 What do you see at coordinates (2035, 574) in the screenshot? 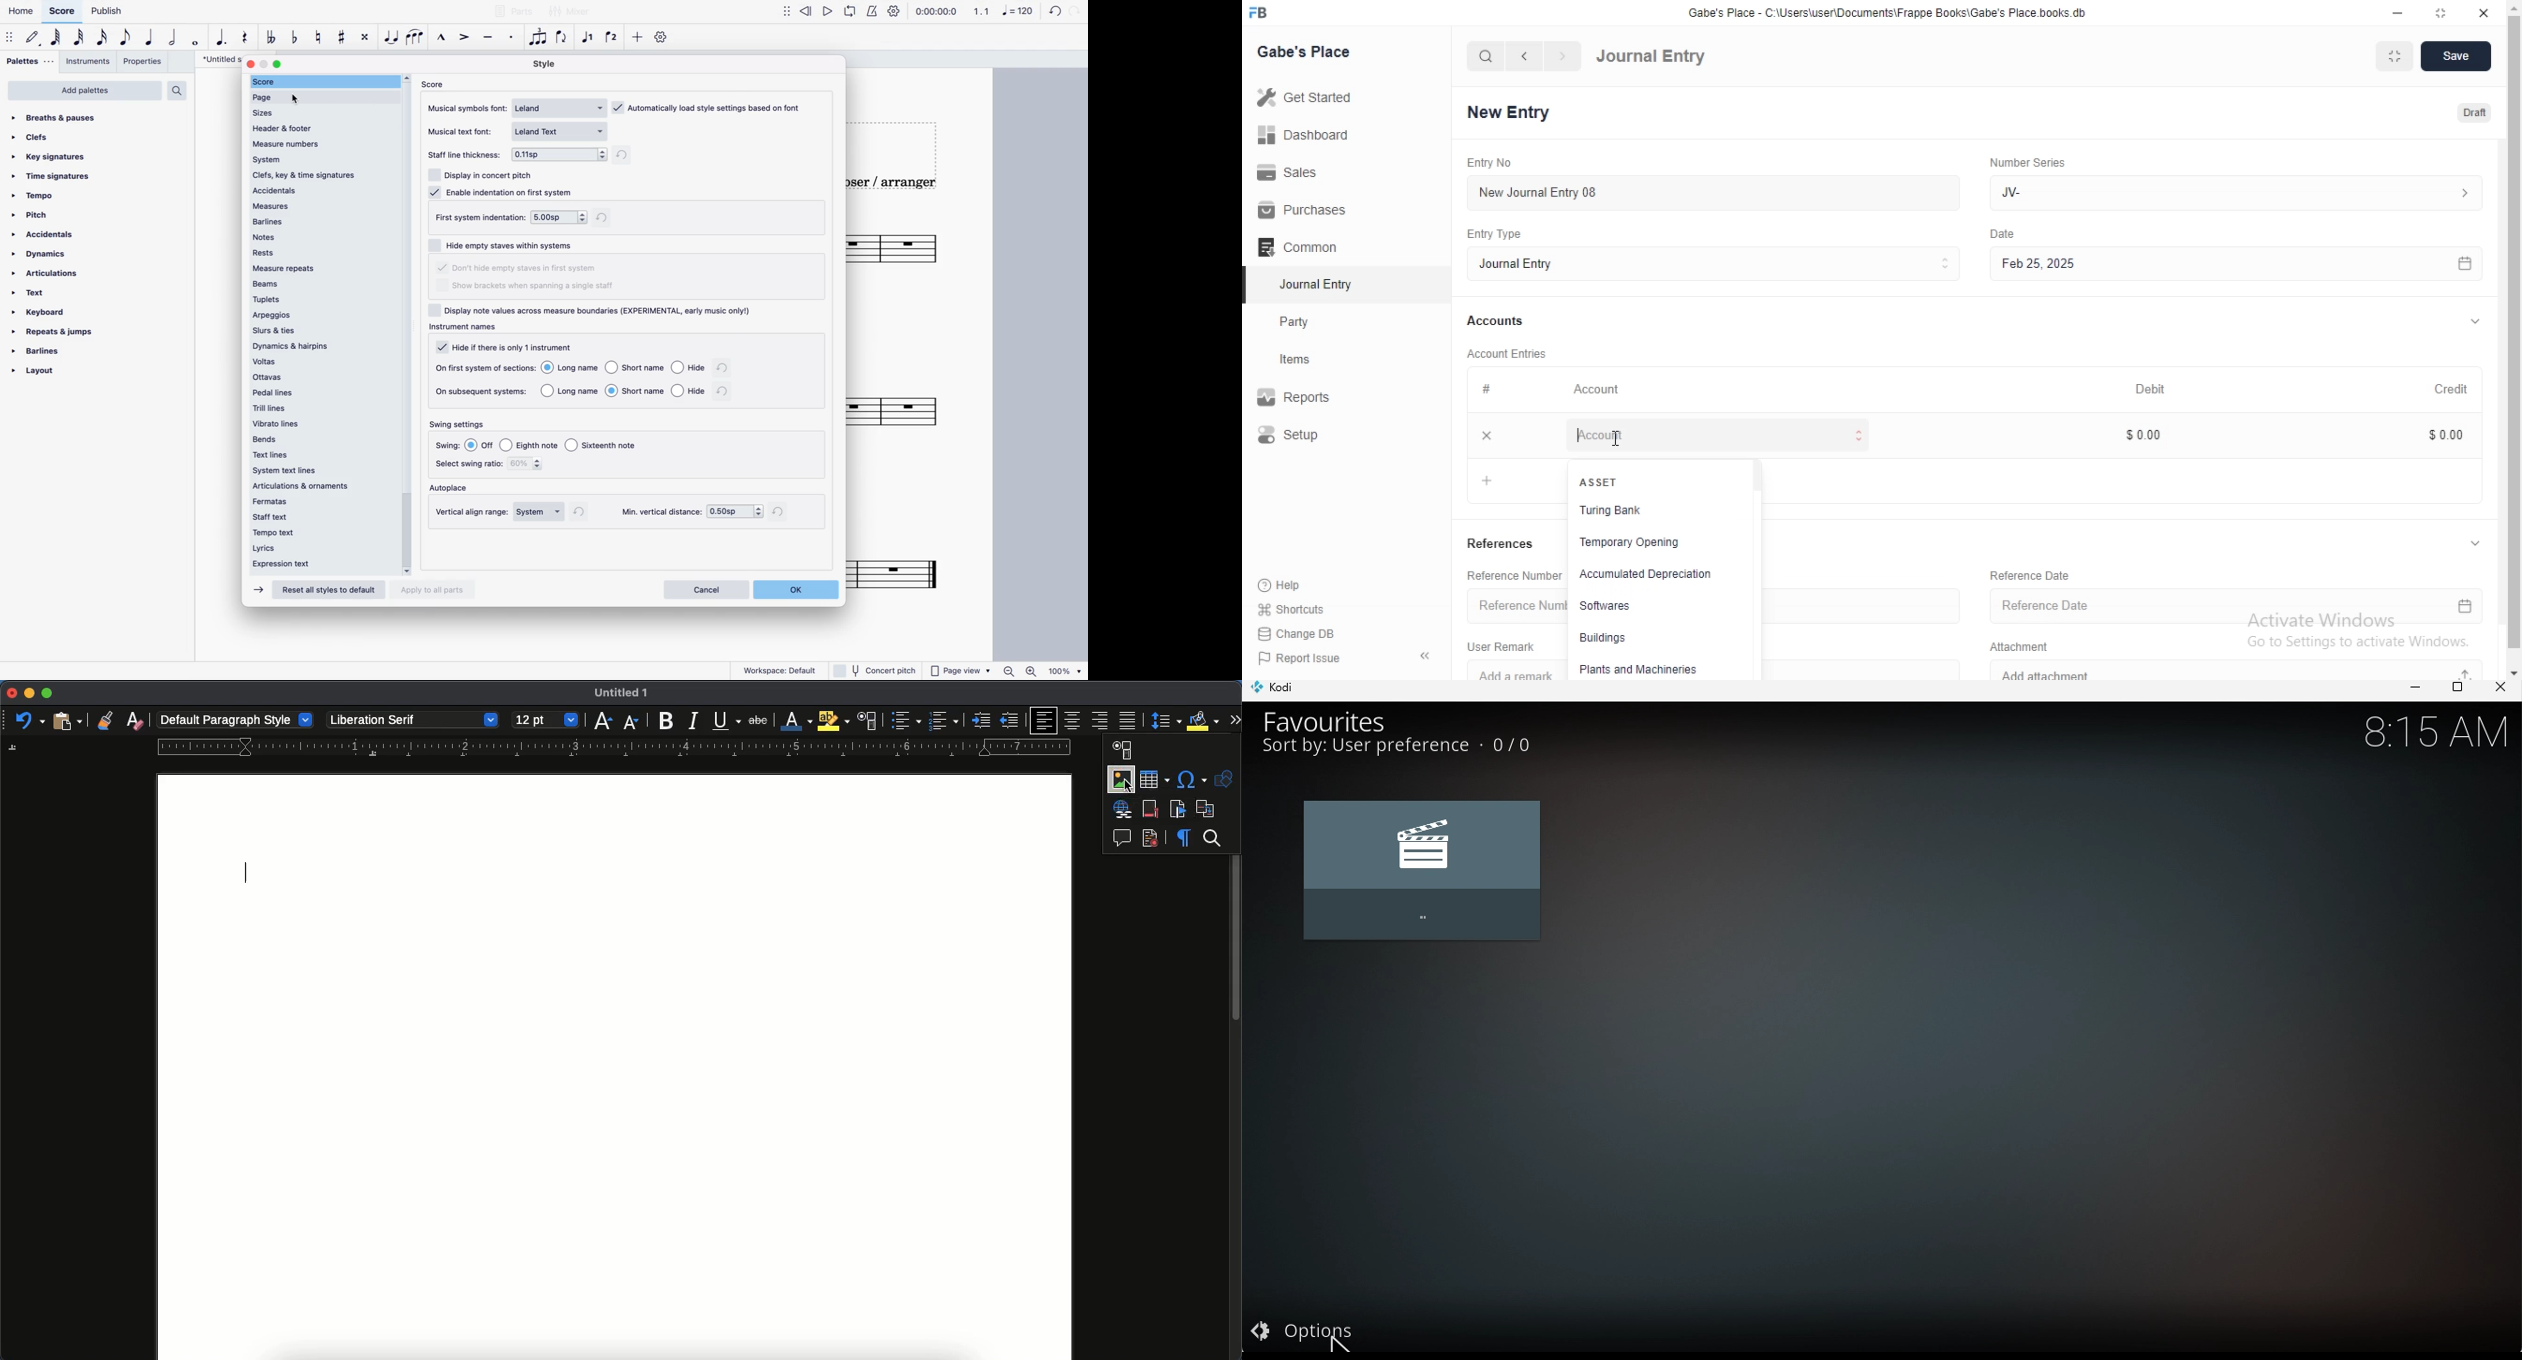
I see `Reference Date` at bounding box center [2035, 574].